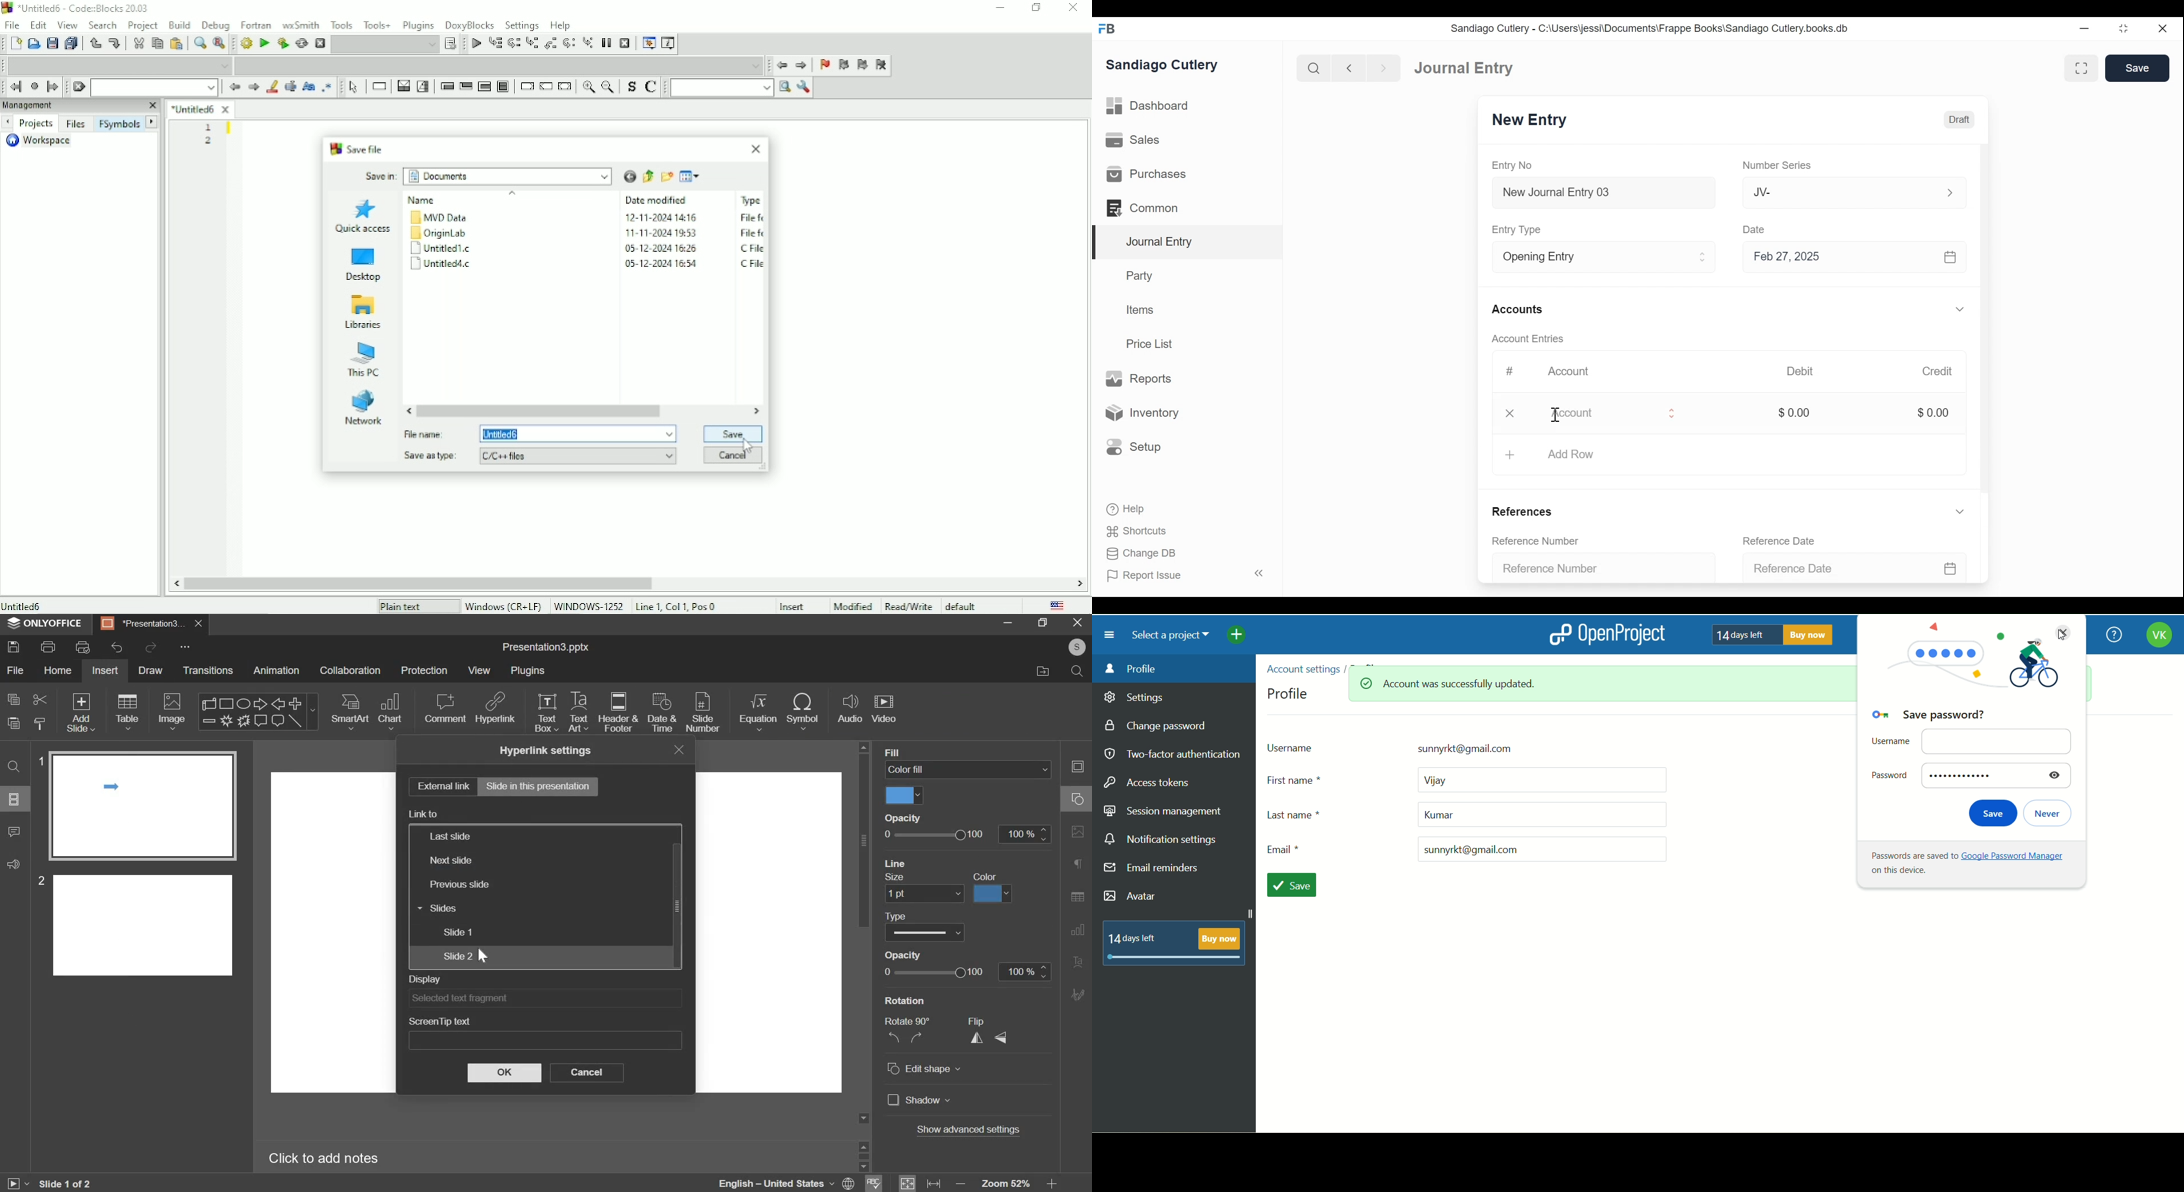  Describe the element at coordinates (1348, 68) in the screenshot. I see `Navigate back` at that location.